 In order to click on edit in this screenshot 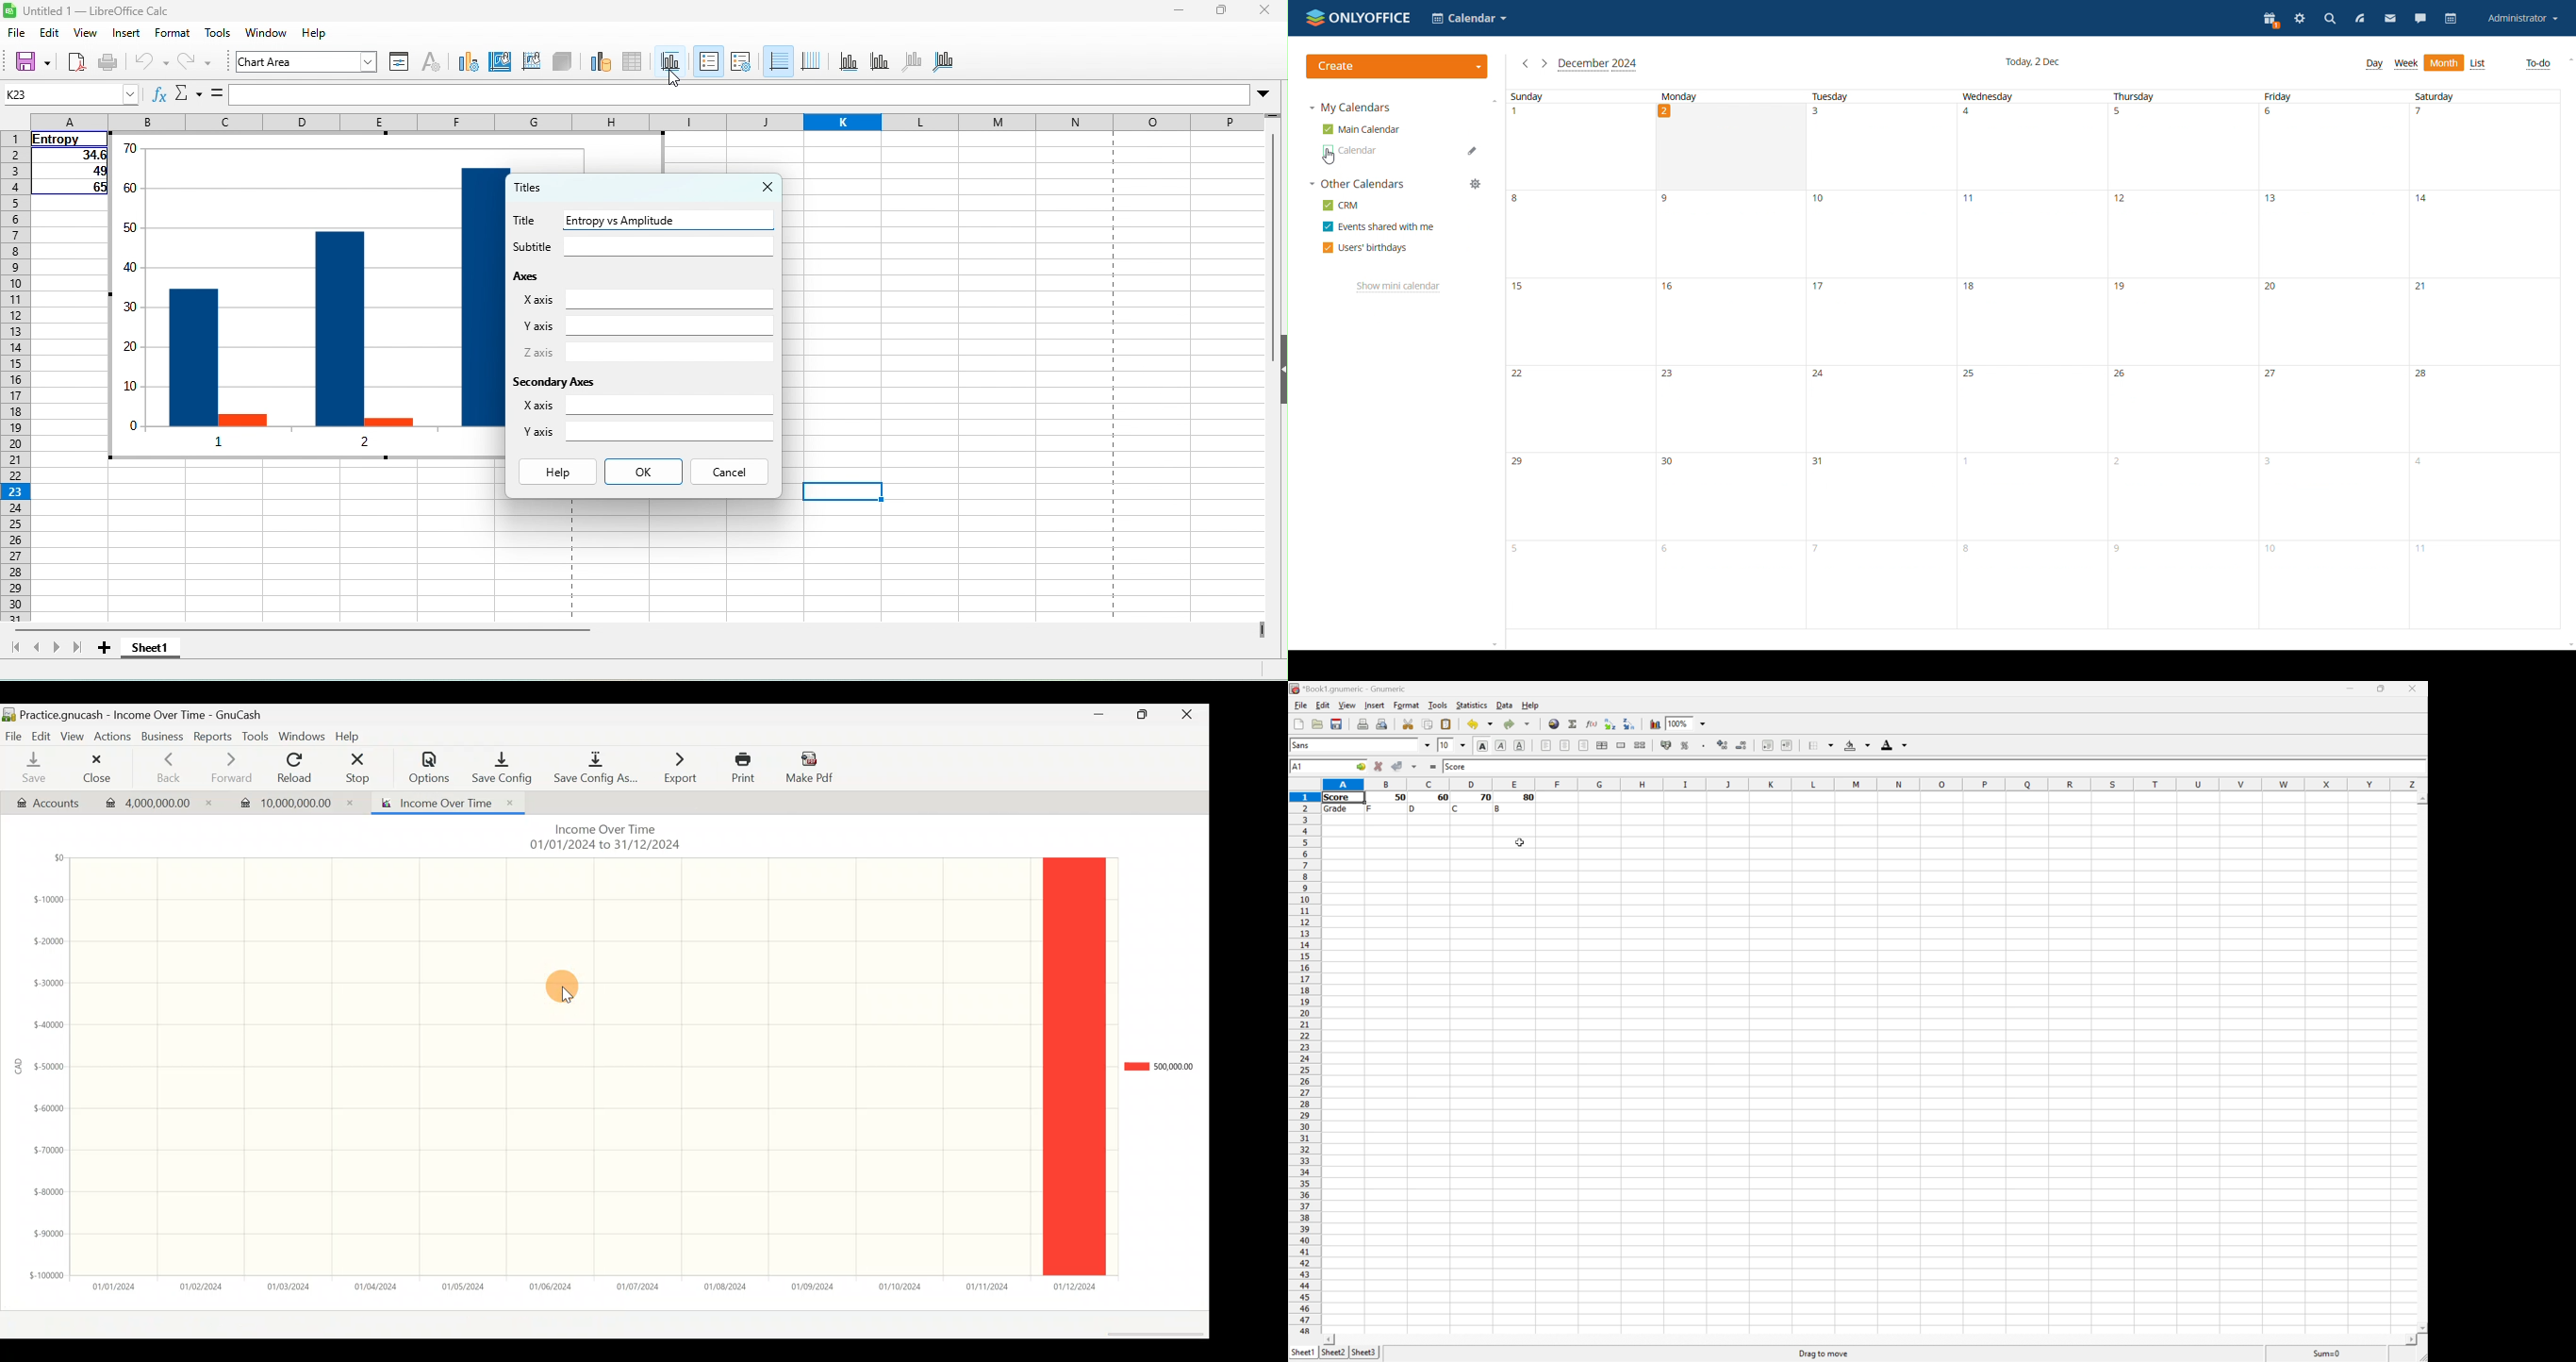, I will do `click(49, 33)`.